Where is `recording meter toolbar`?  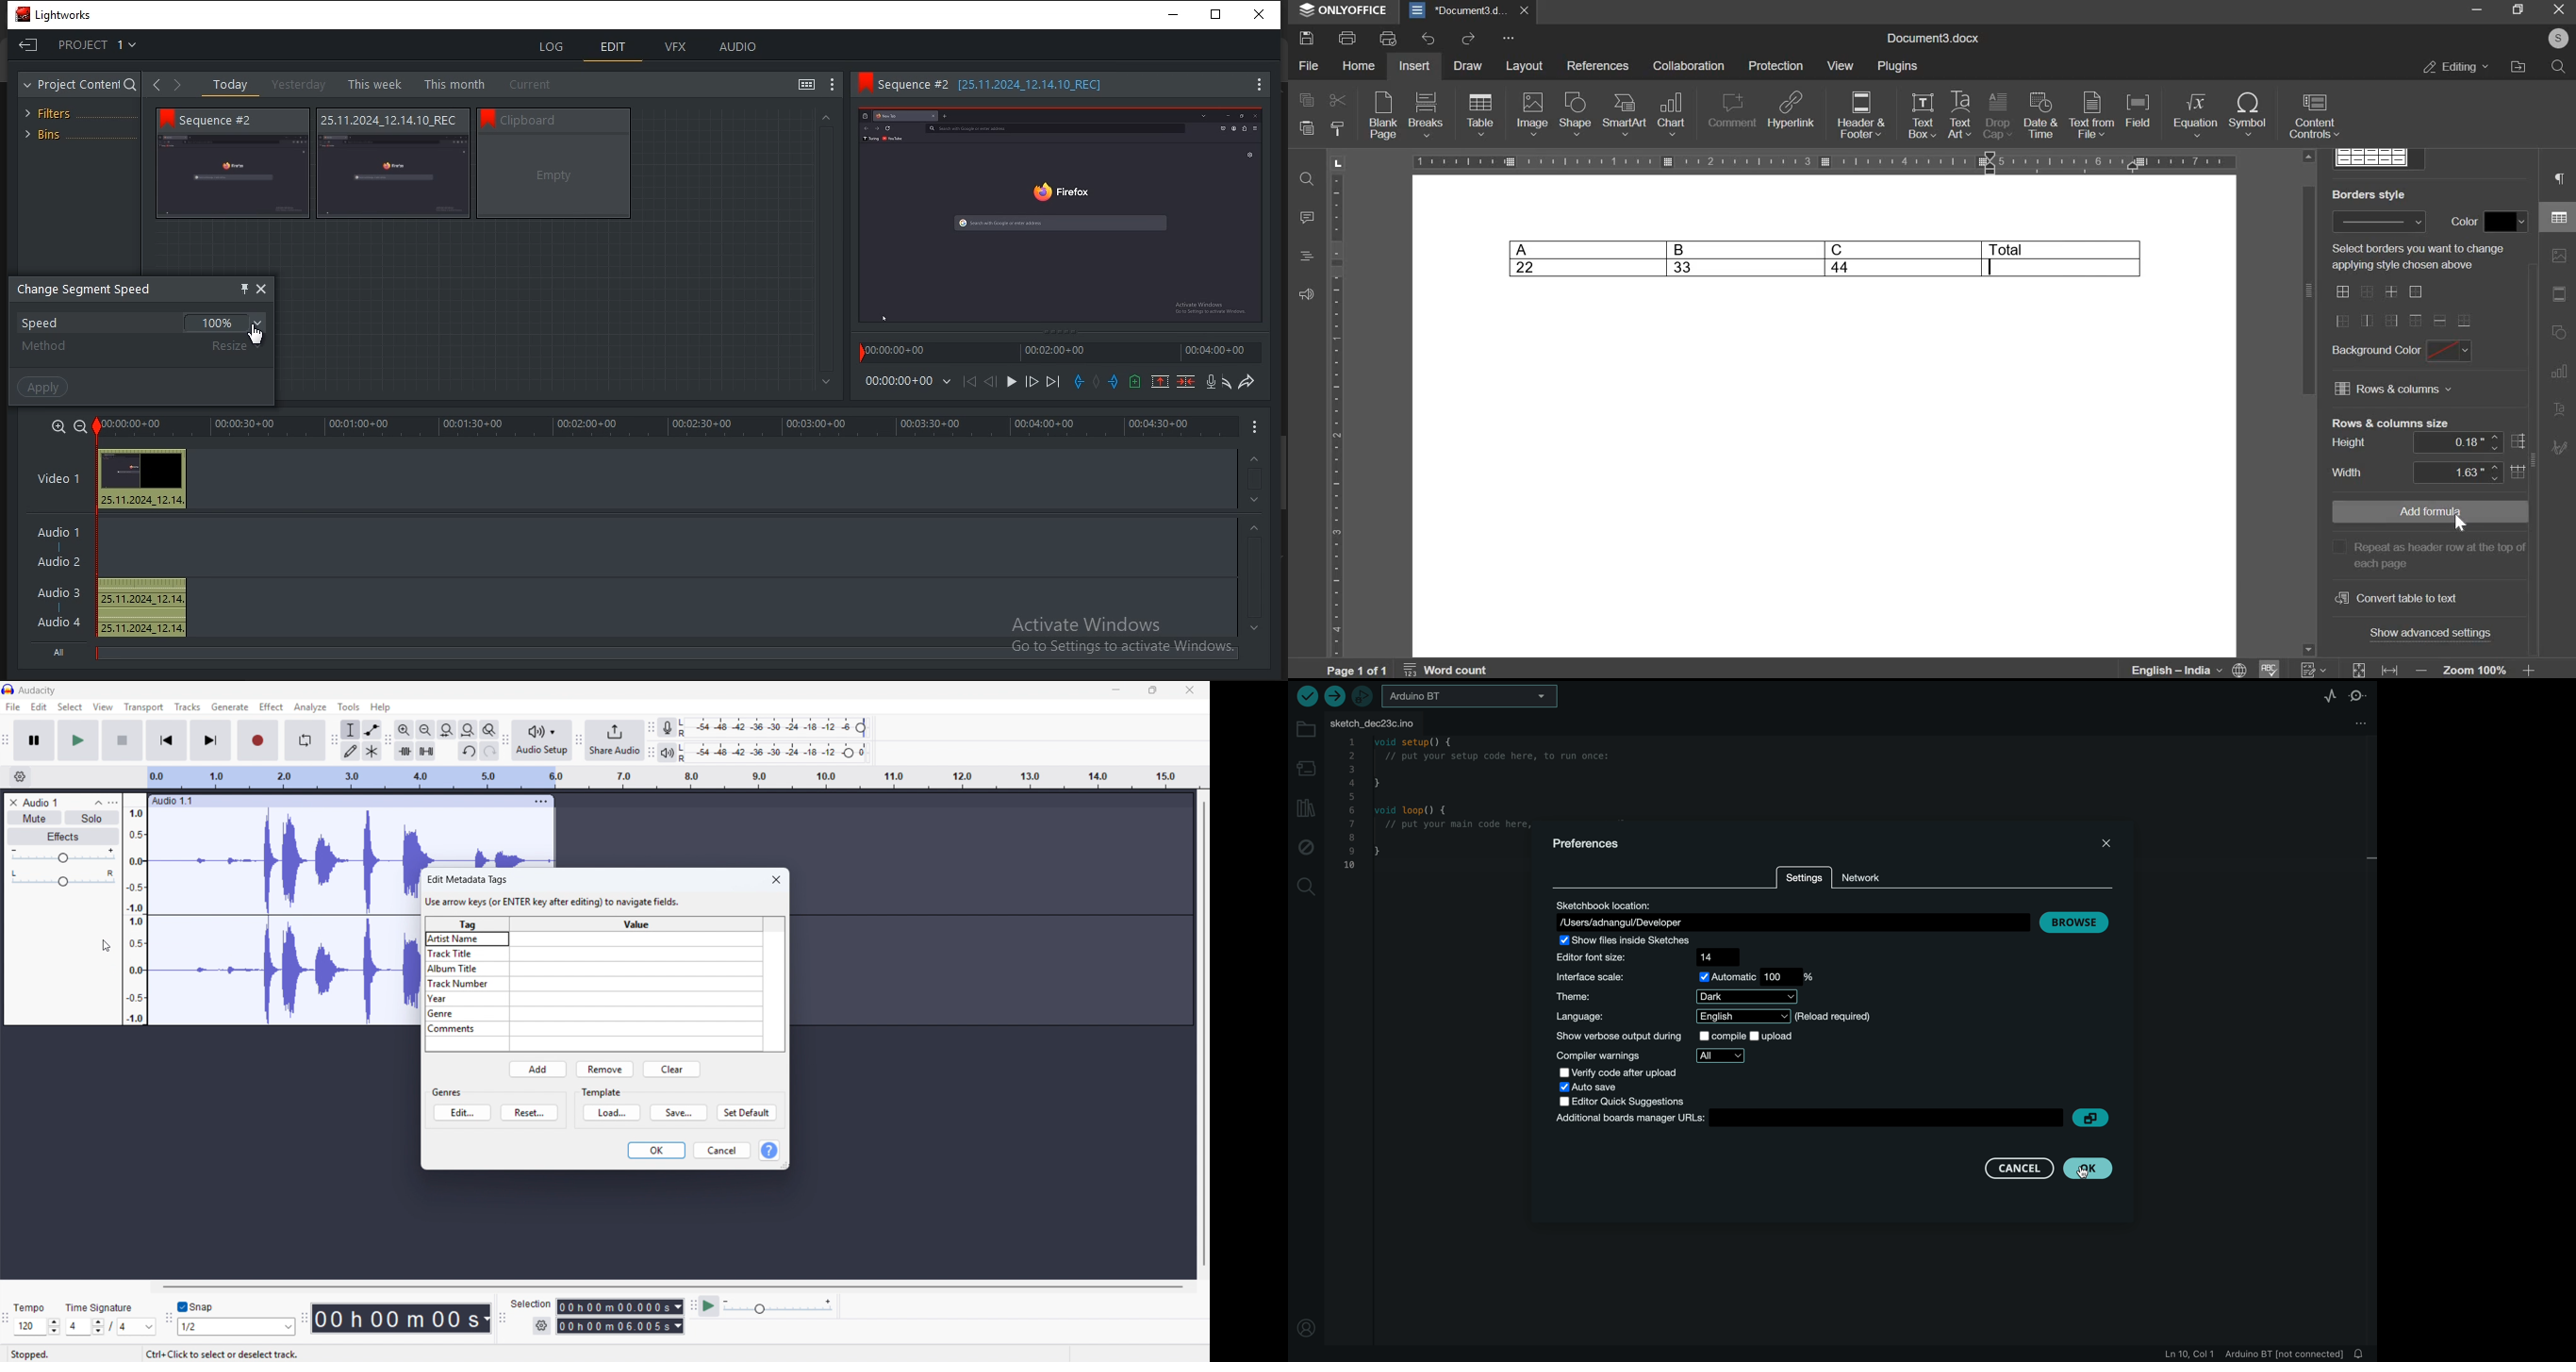
recording meter toolbar is located at coordinates (651, 728).